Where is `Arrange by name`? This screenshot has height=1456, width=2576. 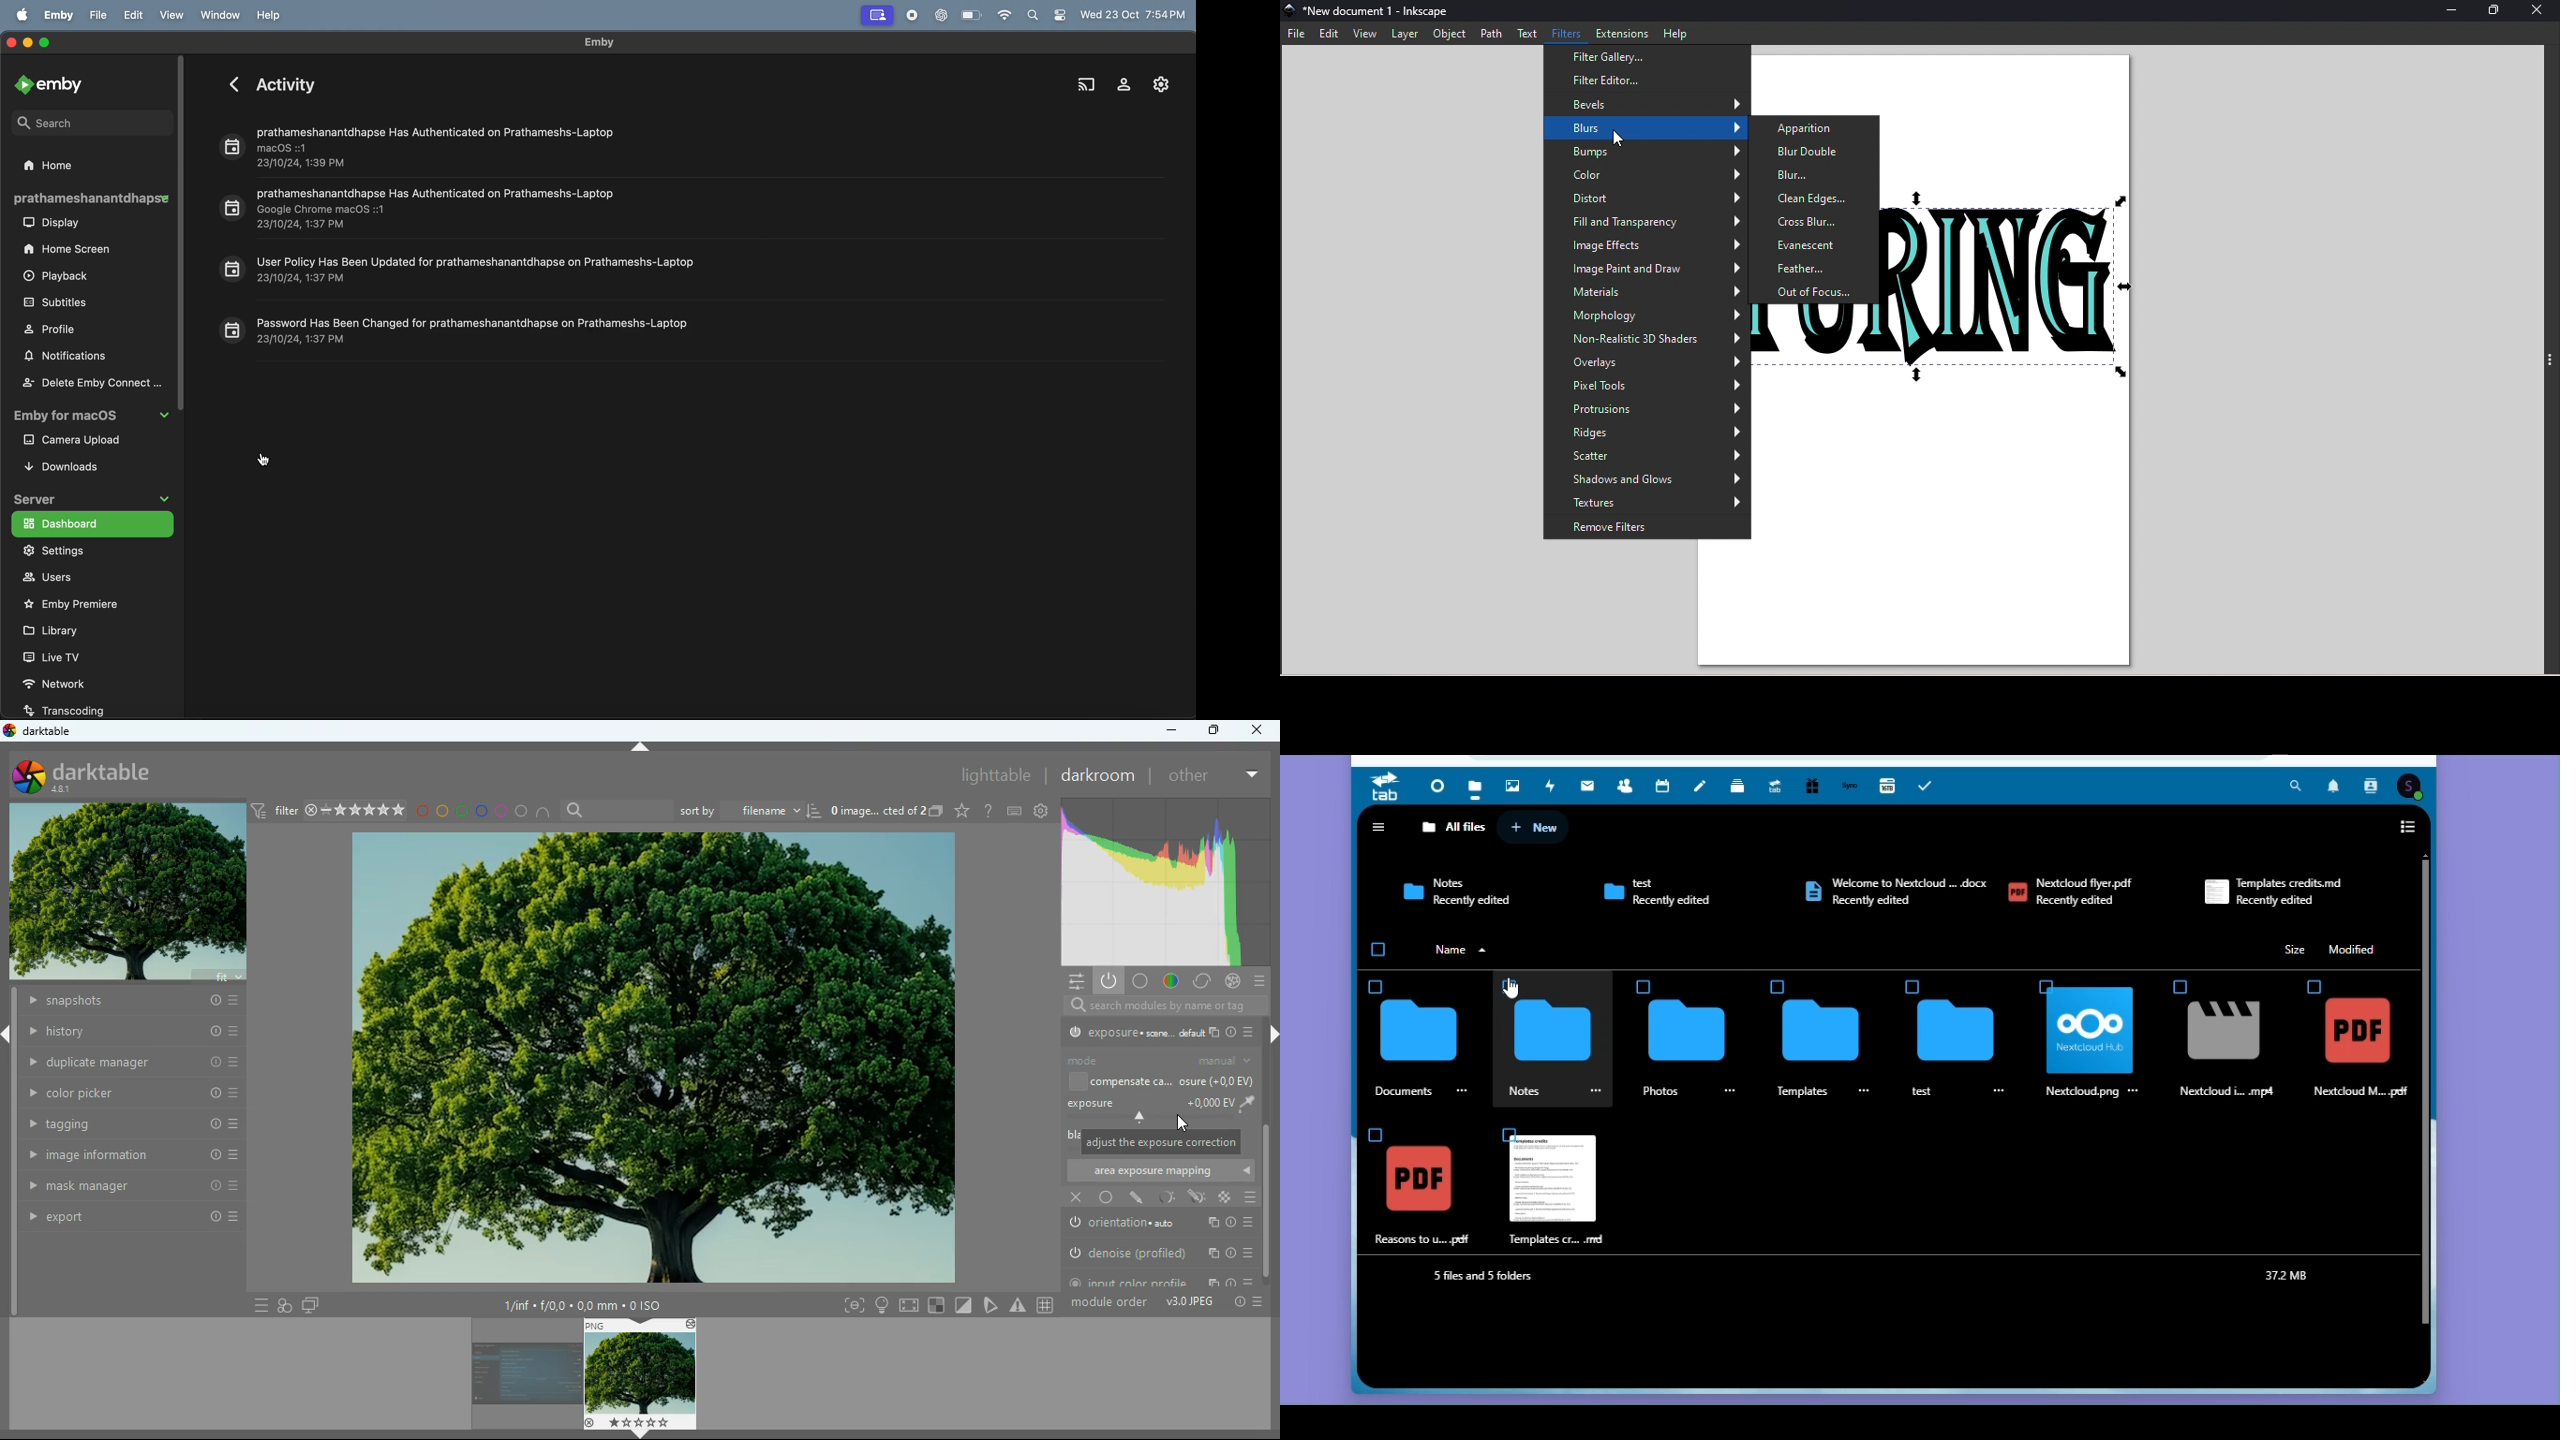 Arrange by name is located at coordinates (1464, 949).